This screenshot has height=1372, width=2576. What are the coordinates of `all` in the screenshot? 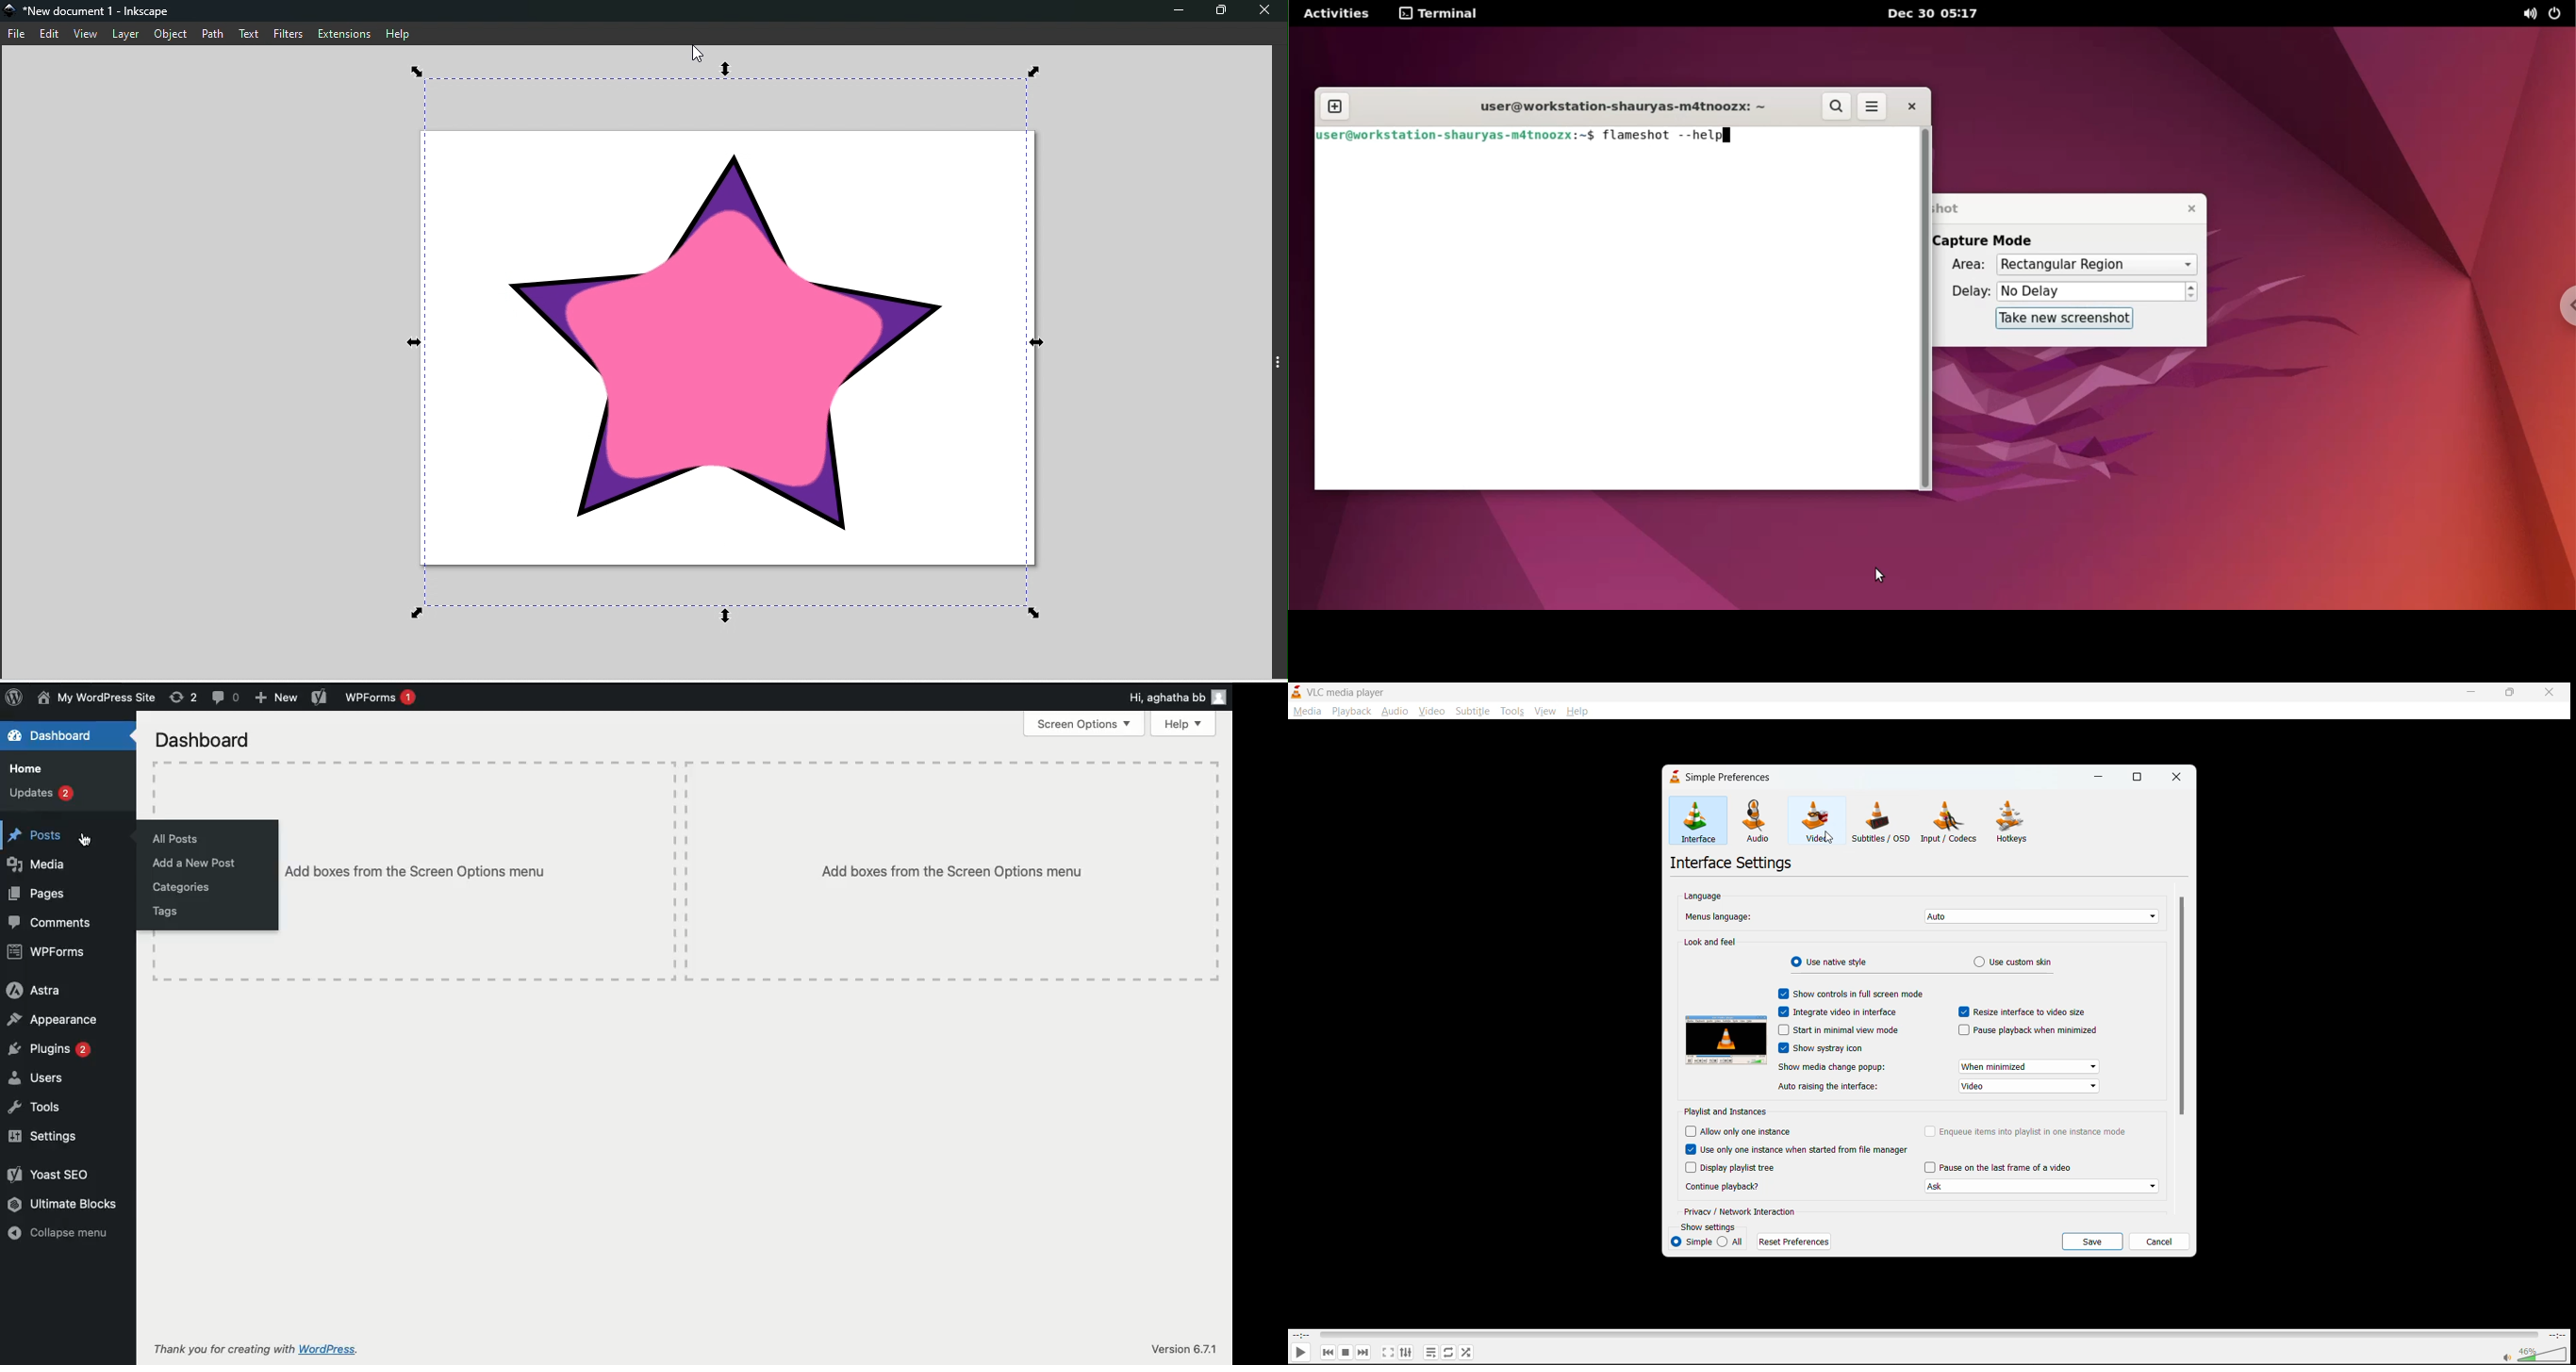 It's located at (1732, 1241).